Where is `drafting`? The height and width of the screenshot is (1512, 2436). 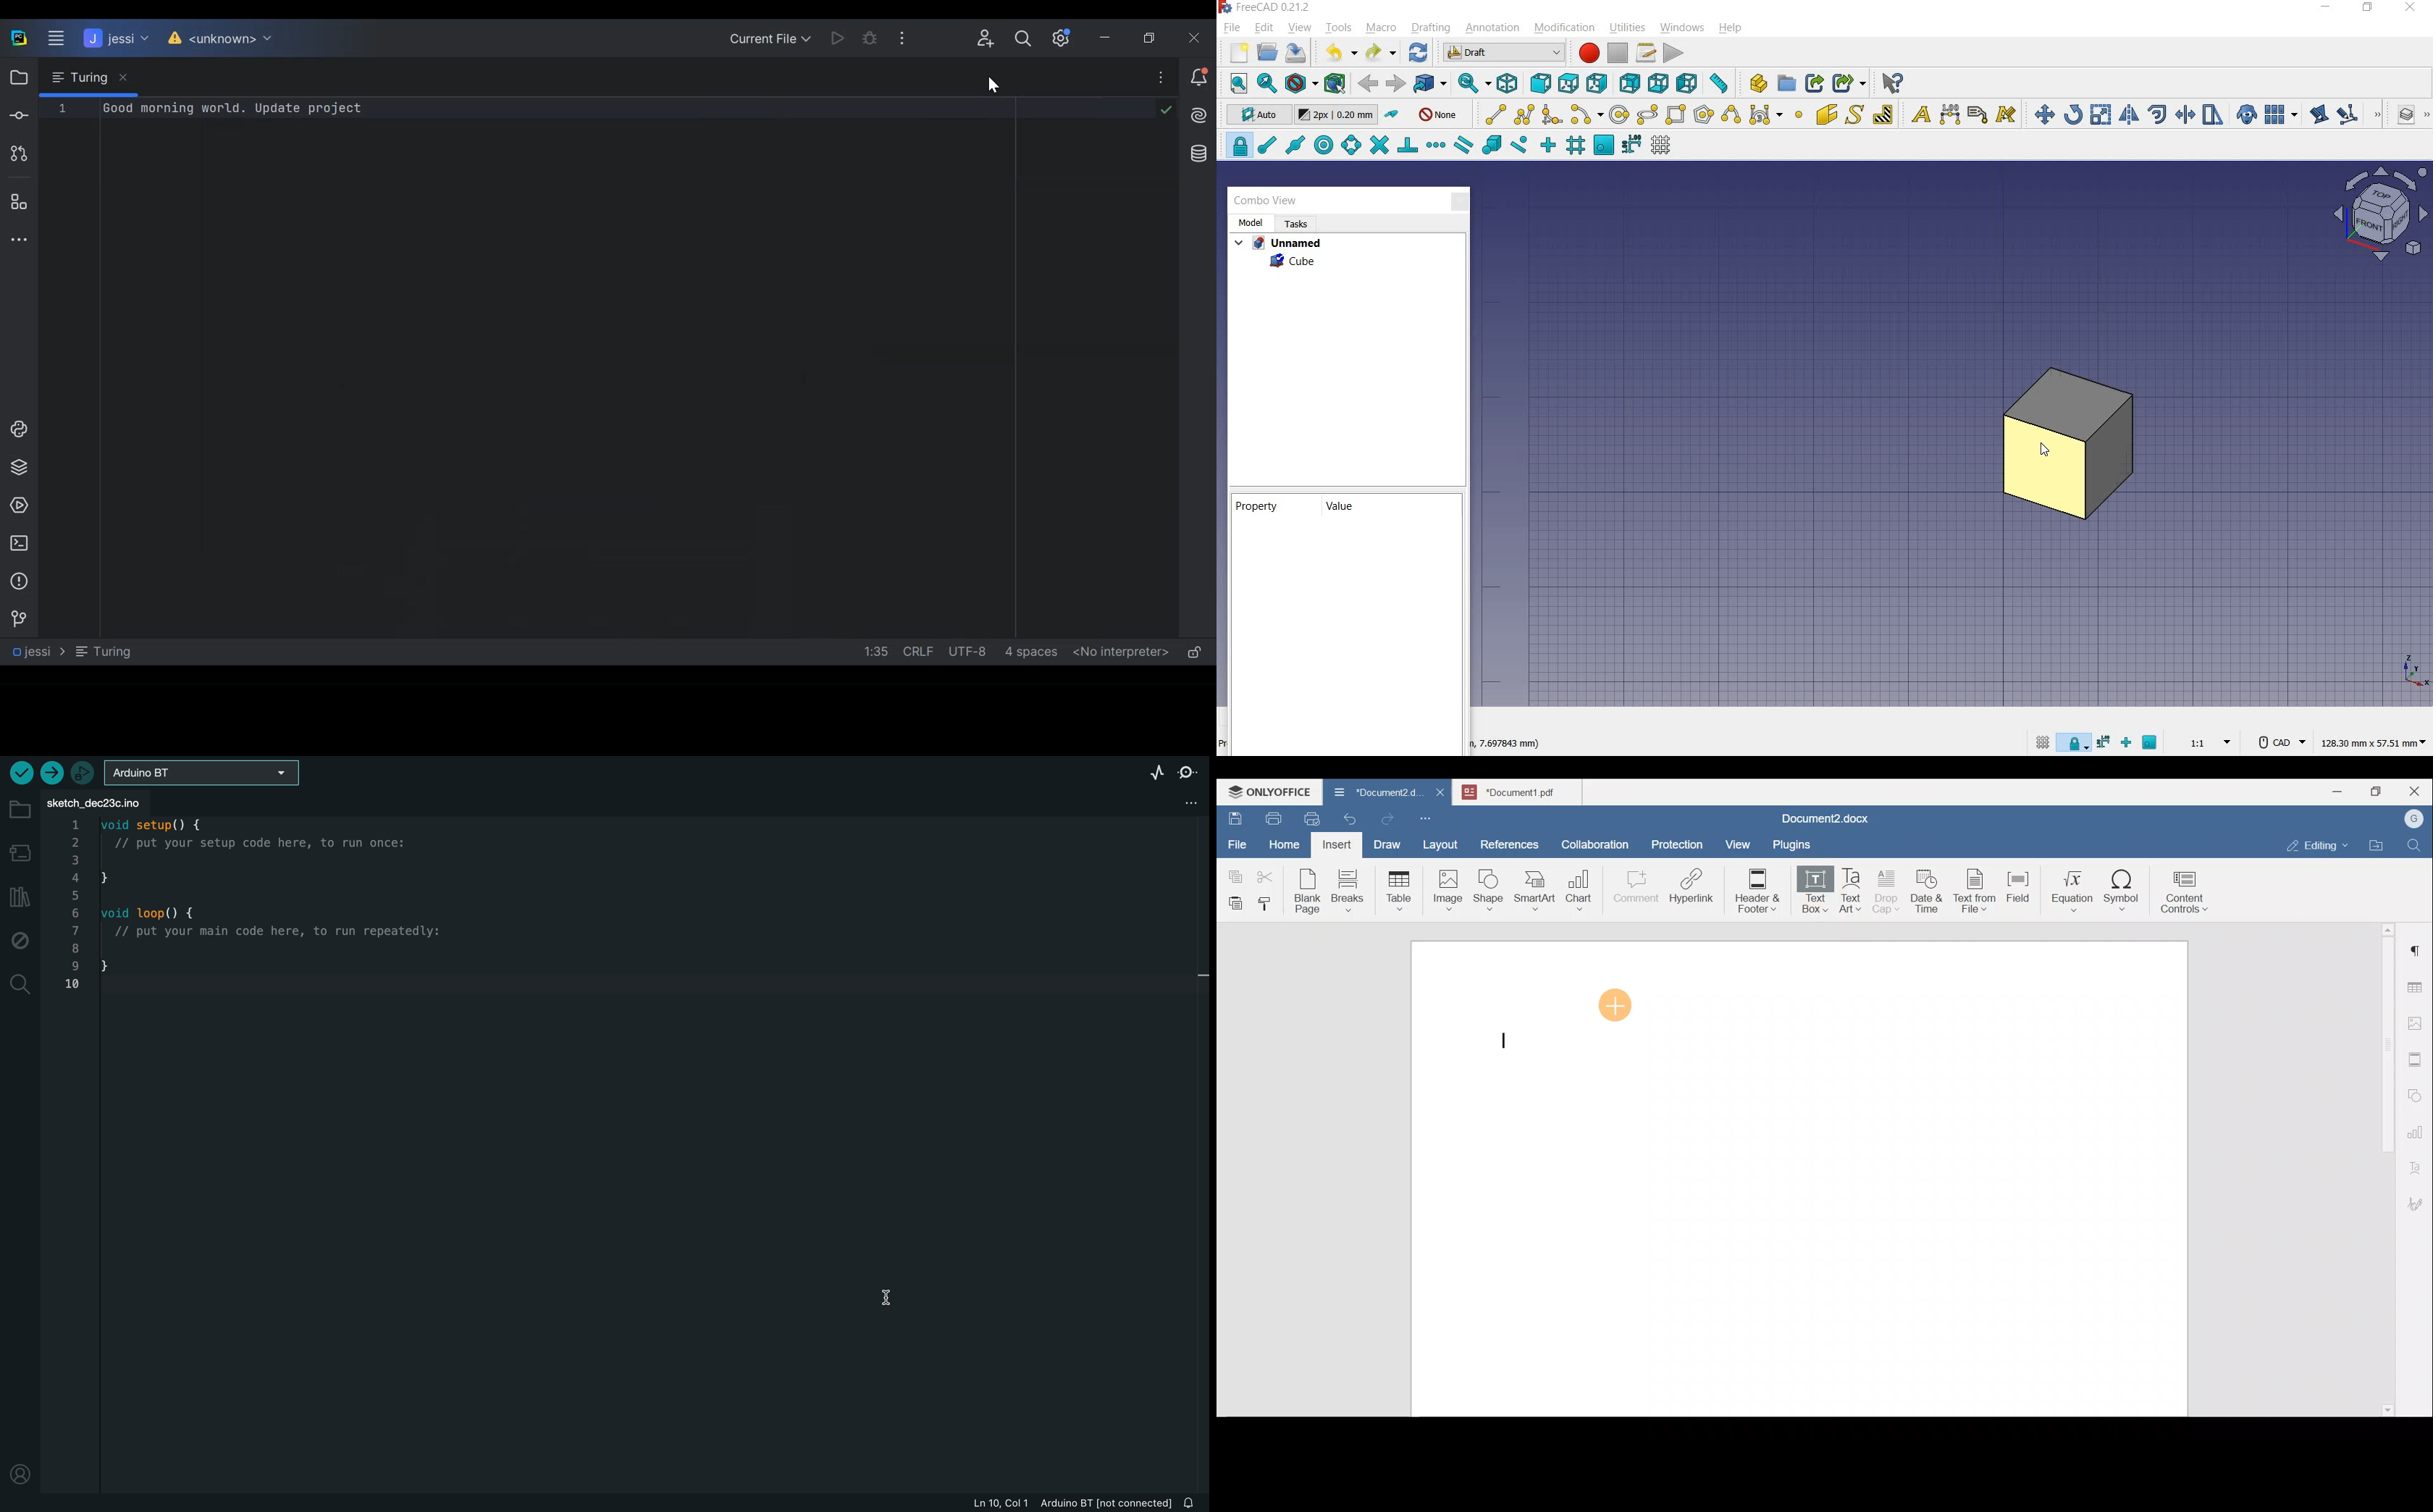
drafting is located at coordinates (1431, 28).